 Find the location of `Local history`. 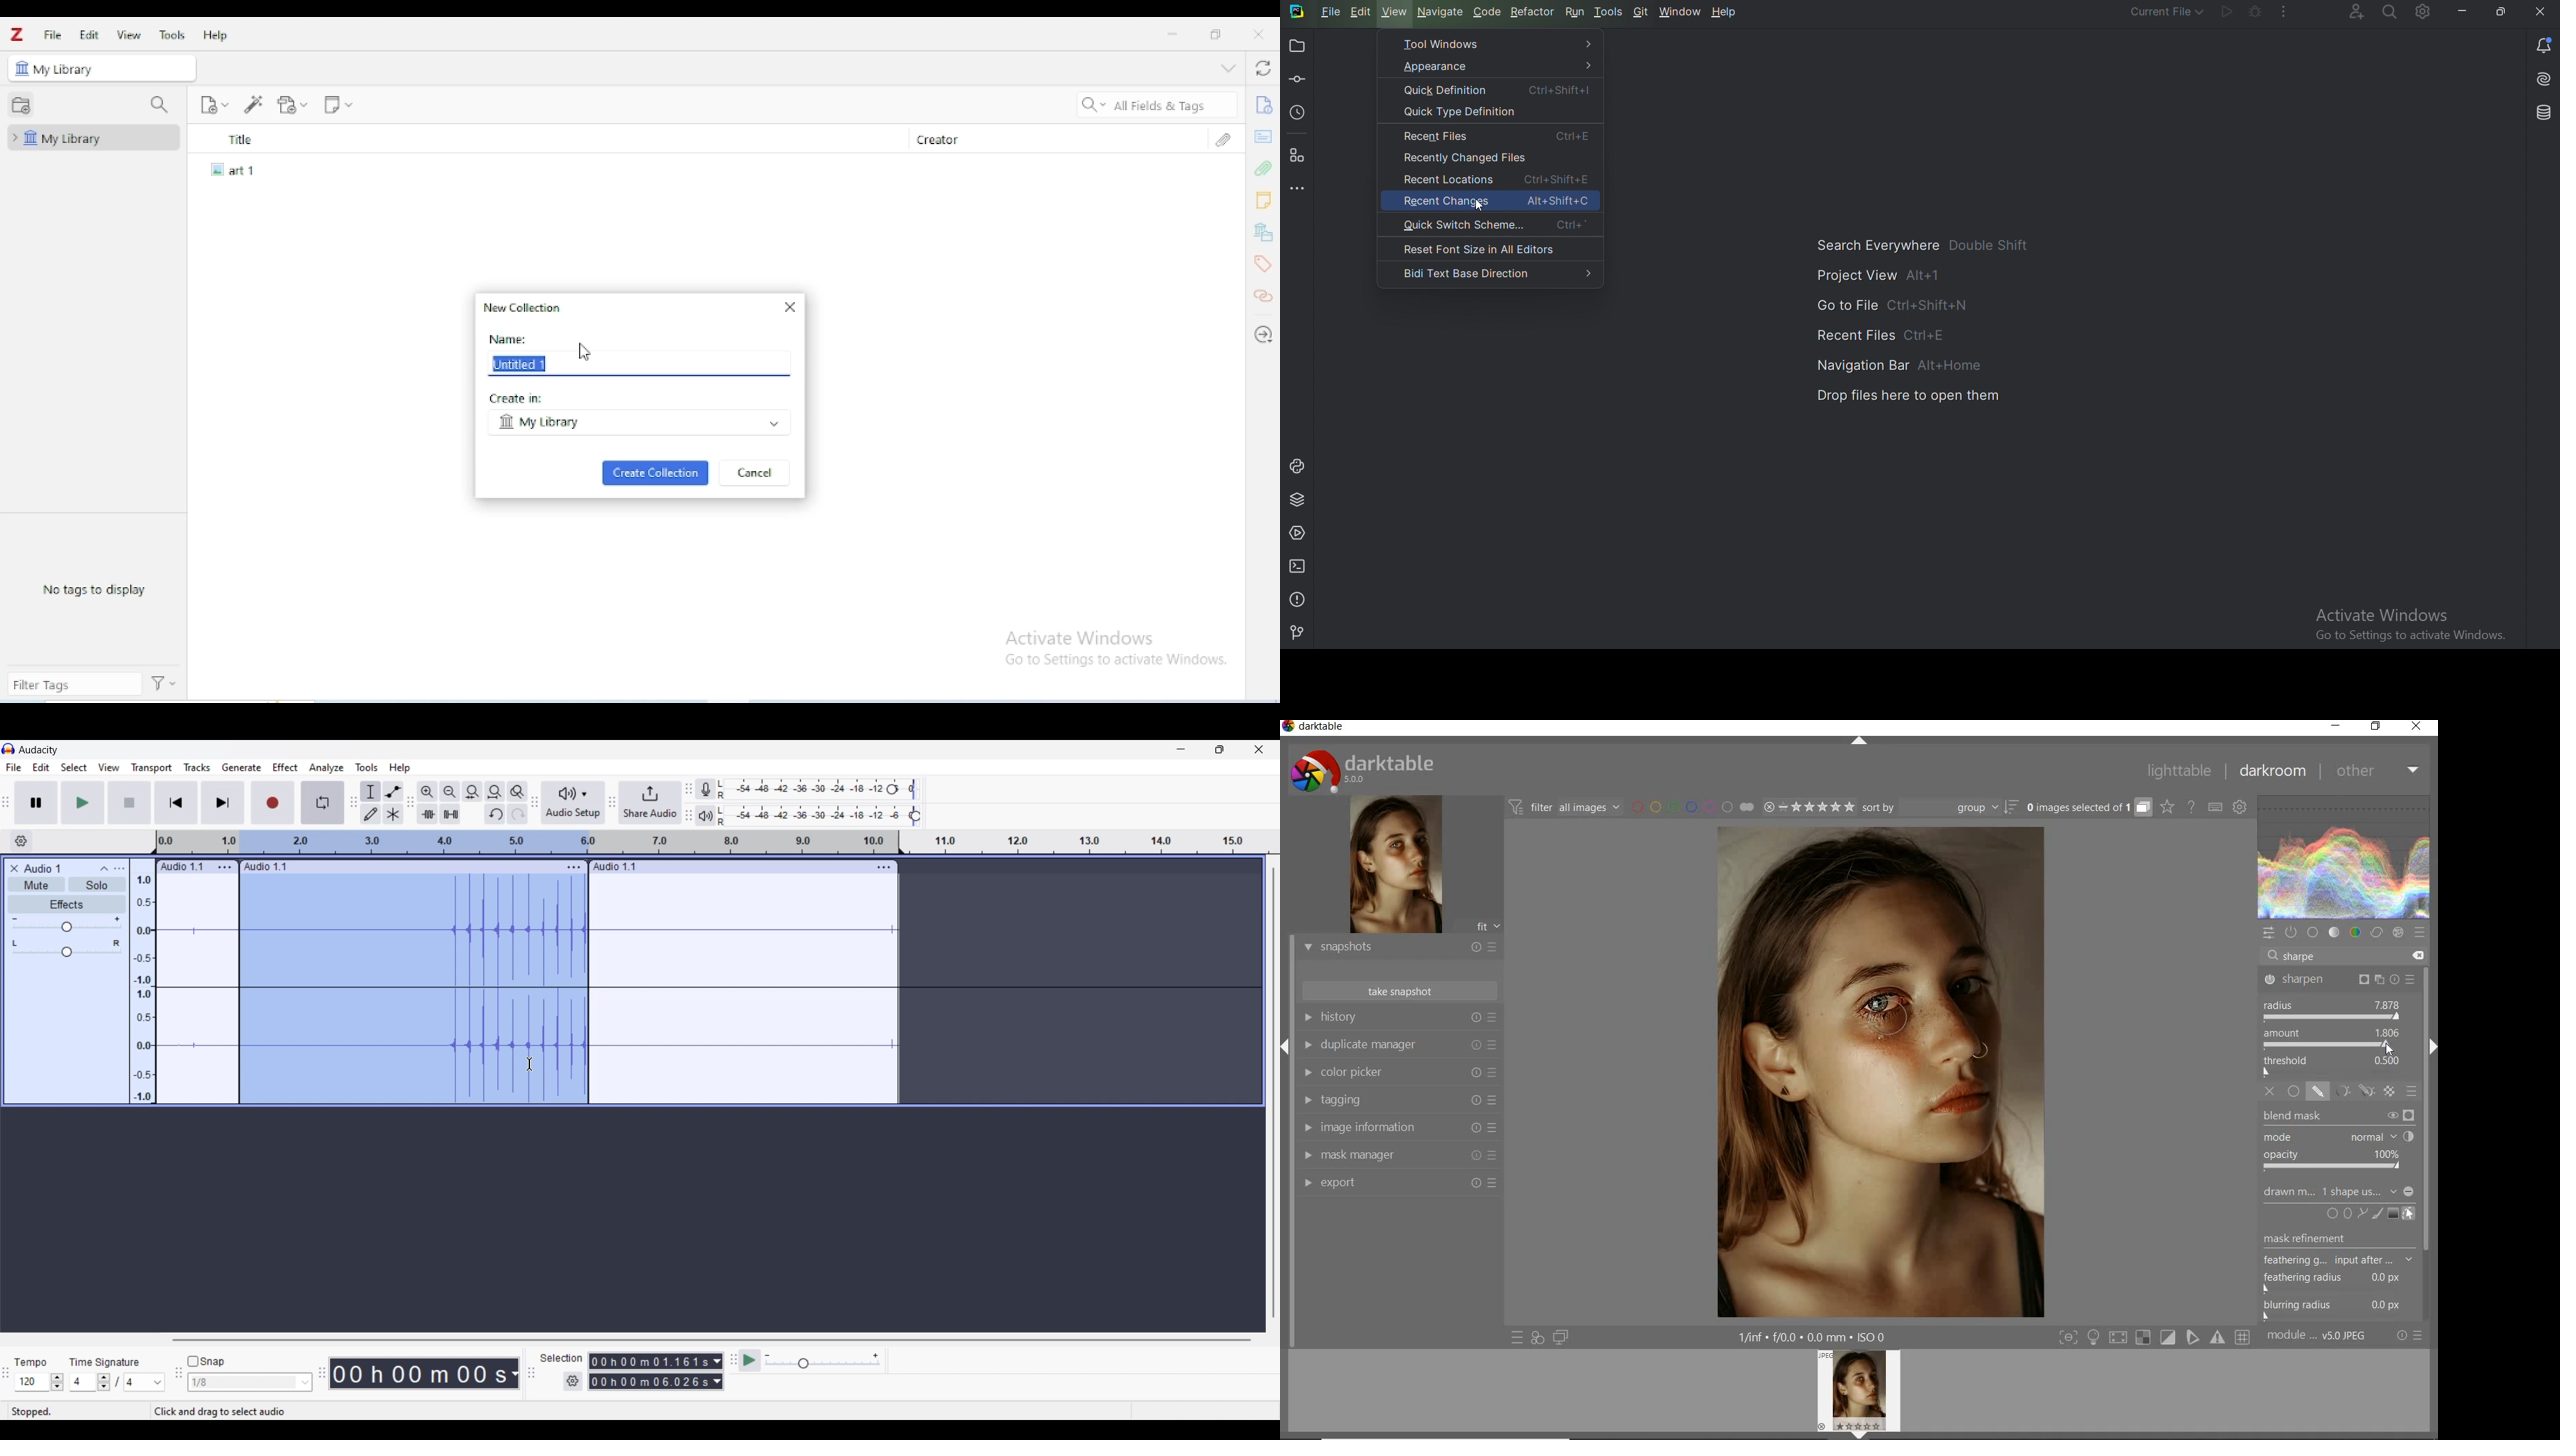

Local history is located at coordinates (1299, 112).